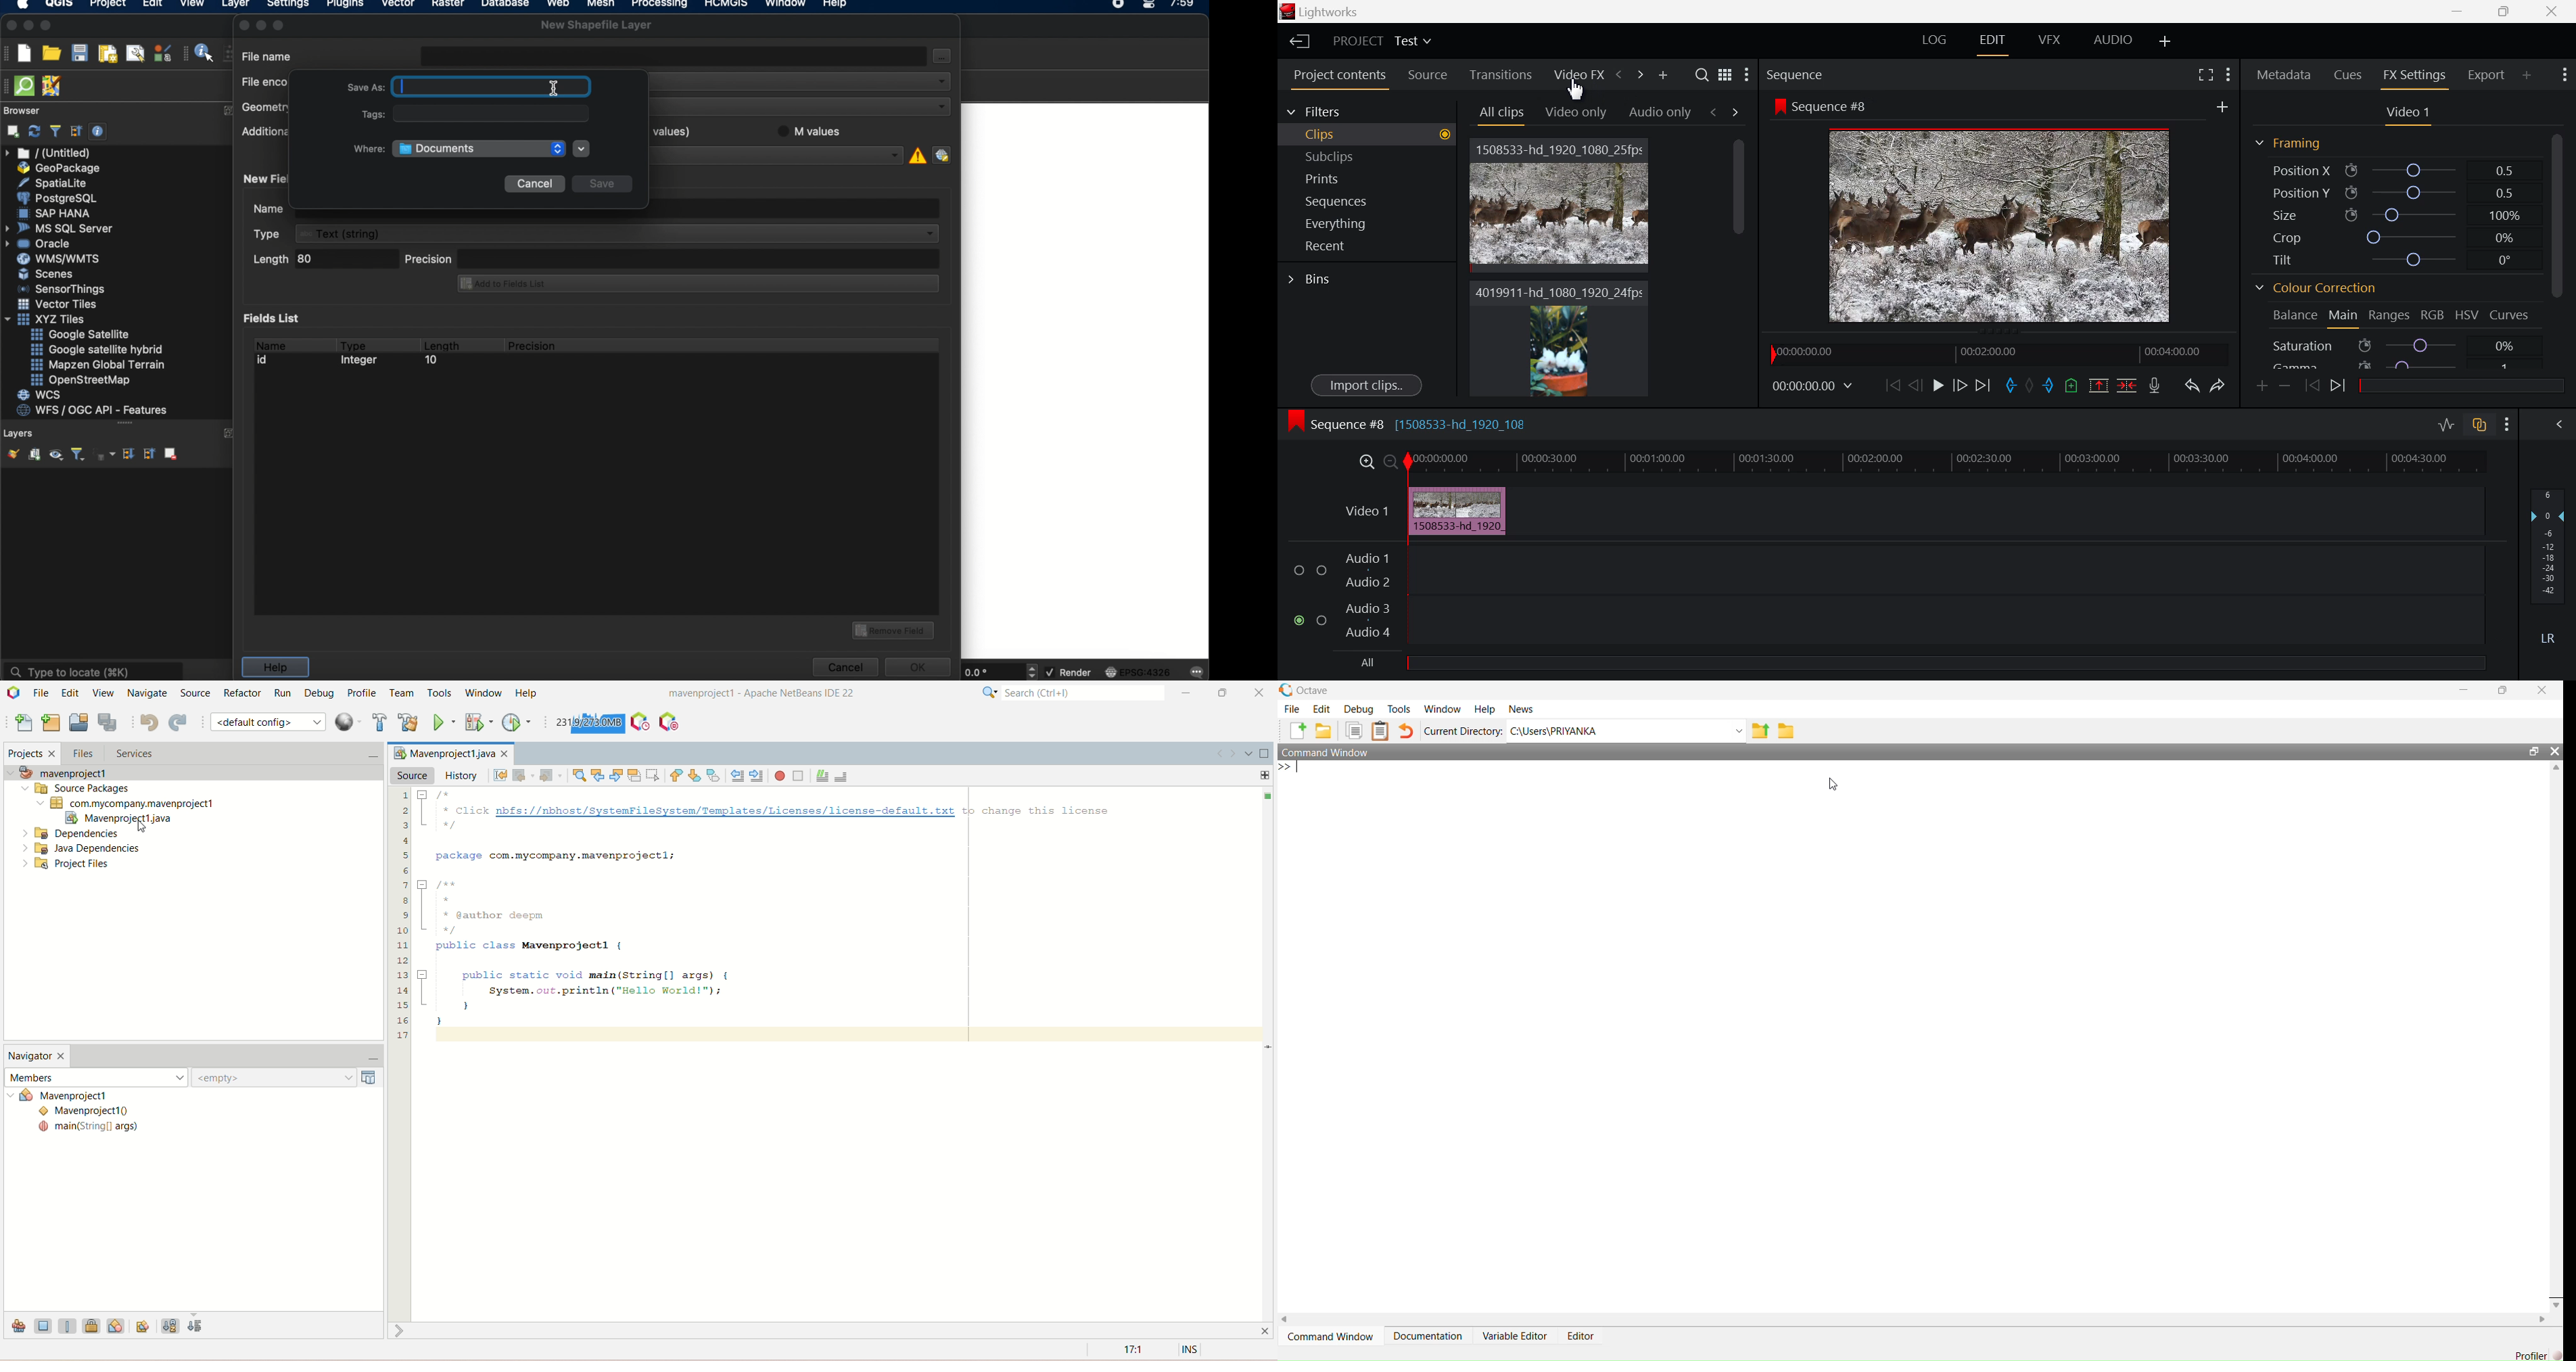 The height and width of the screenshot is (1372, 2576). What do you see at coordinates (51, 54) in the screenshot?
I see `open project` at bounding box center [51, 54].